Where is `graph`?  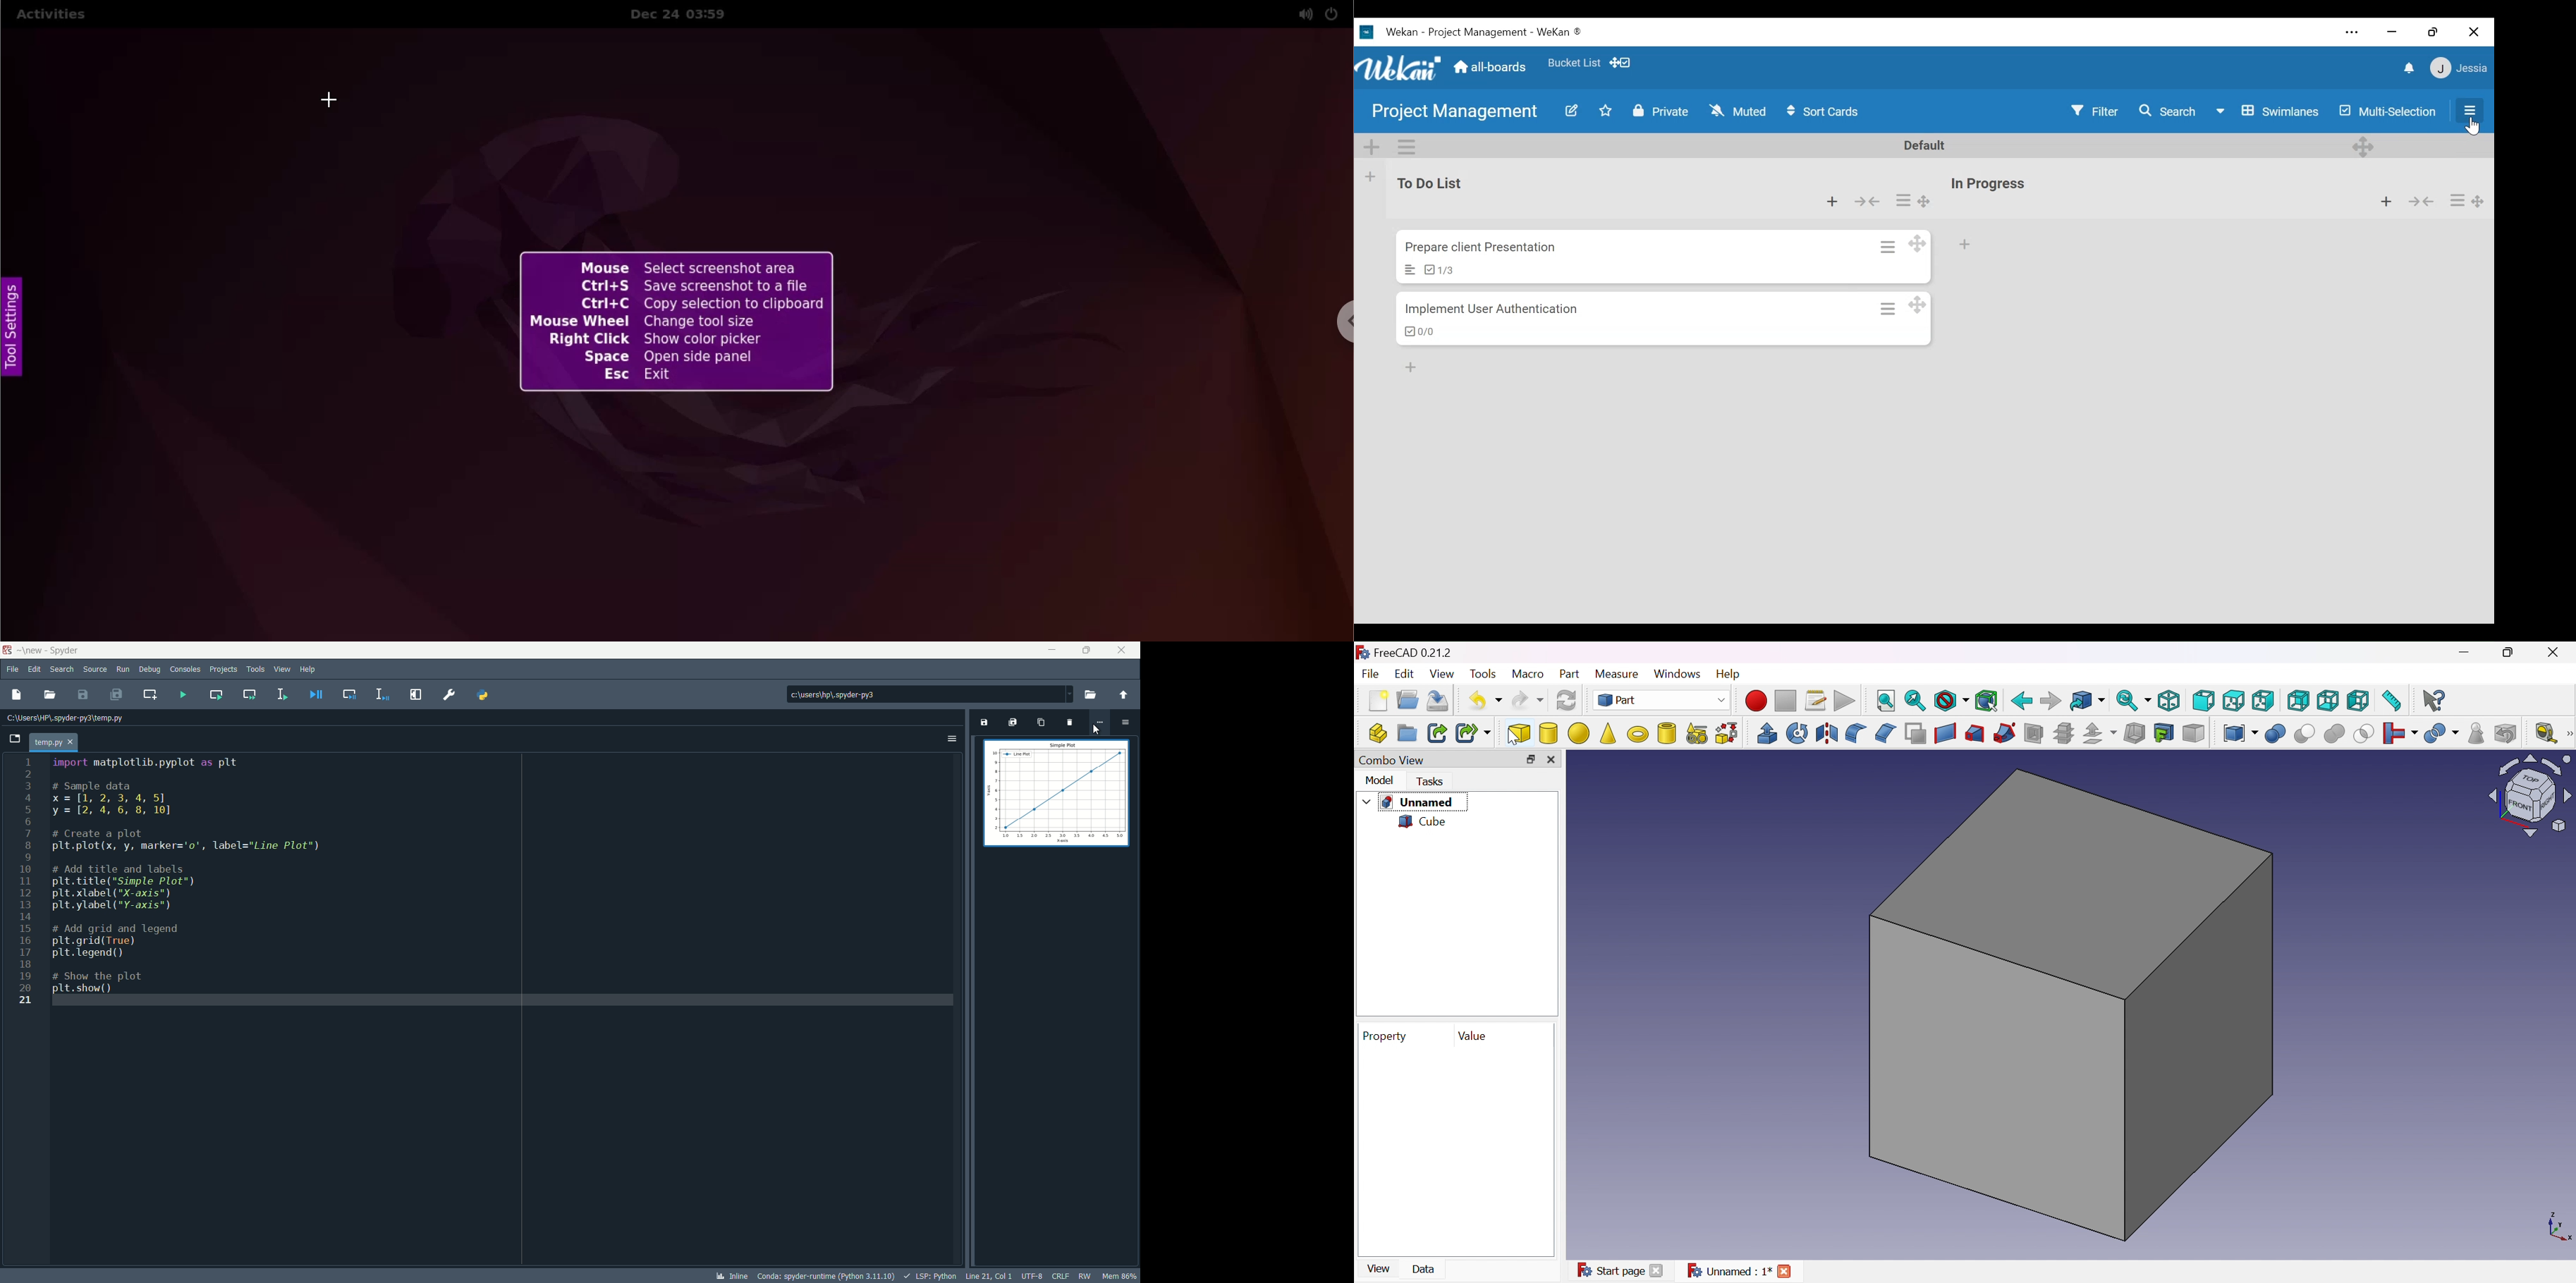 graph is located at coordinates (1056, 794).